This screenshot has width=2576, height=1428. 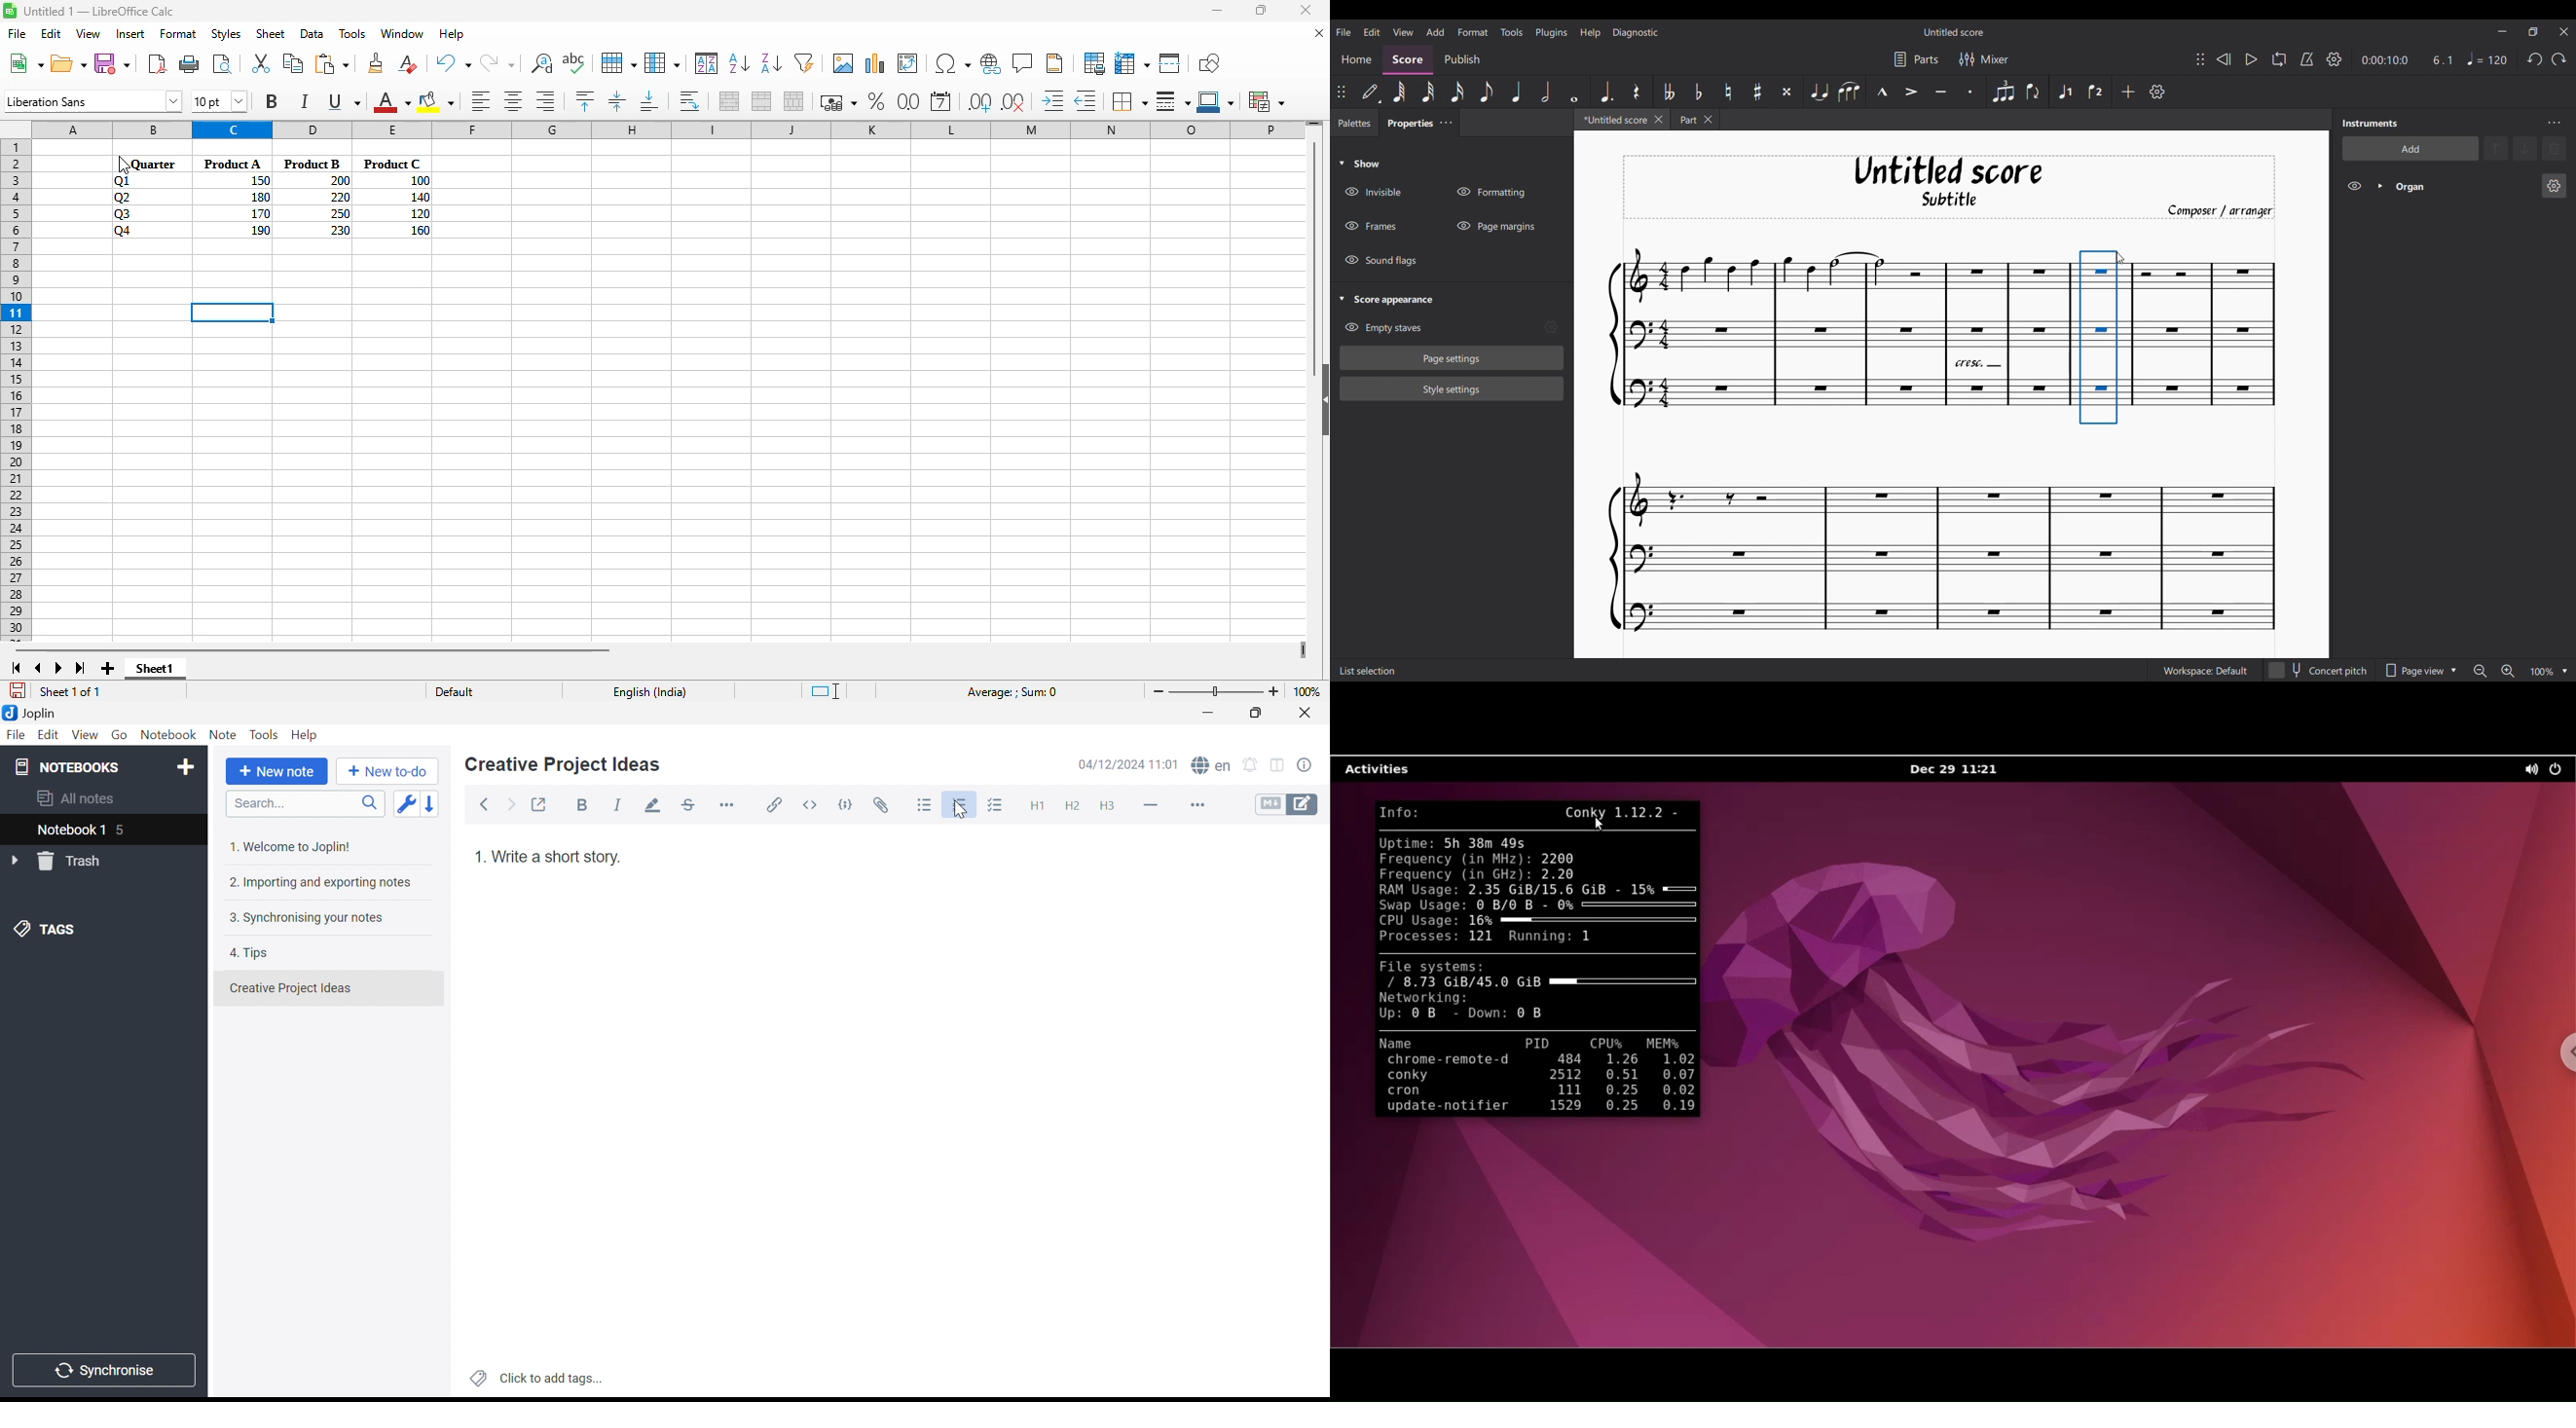 I want to click on Tuplet, so click(x=2002, y=92).